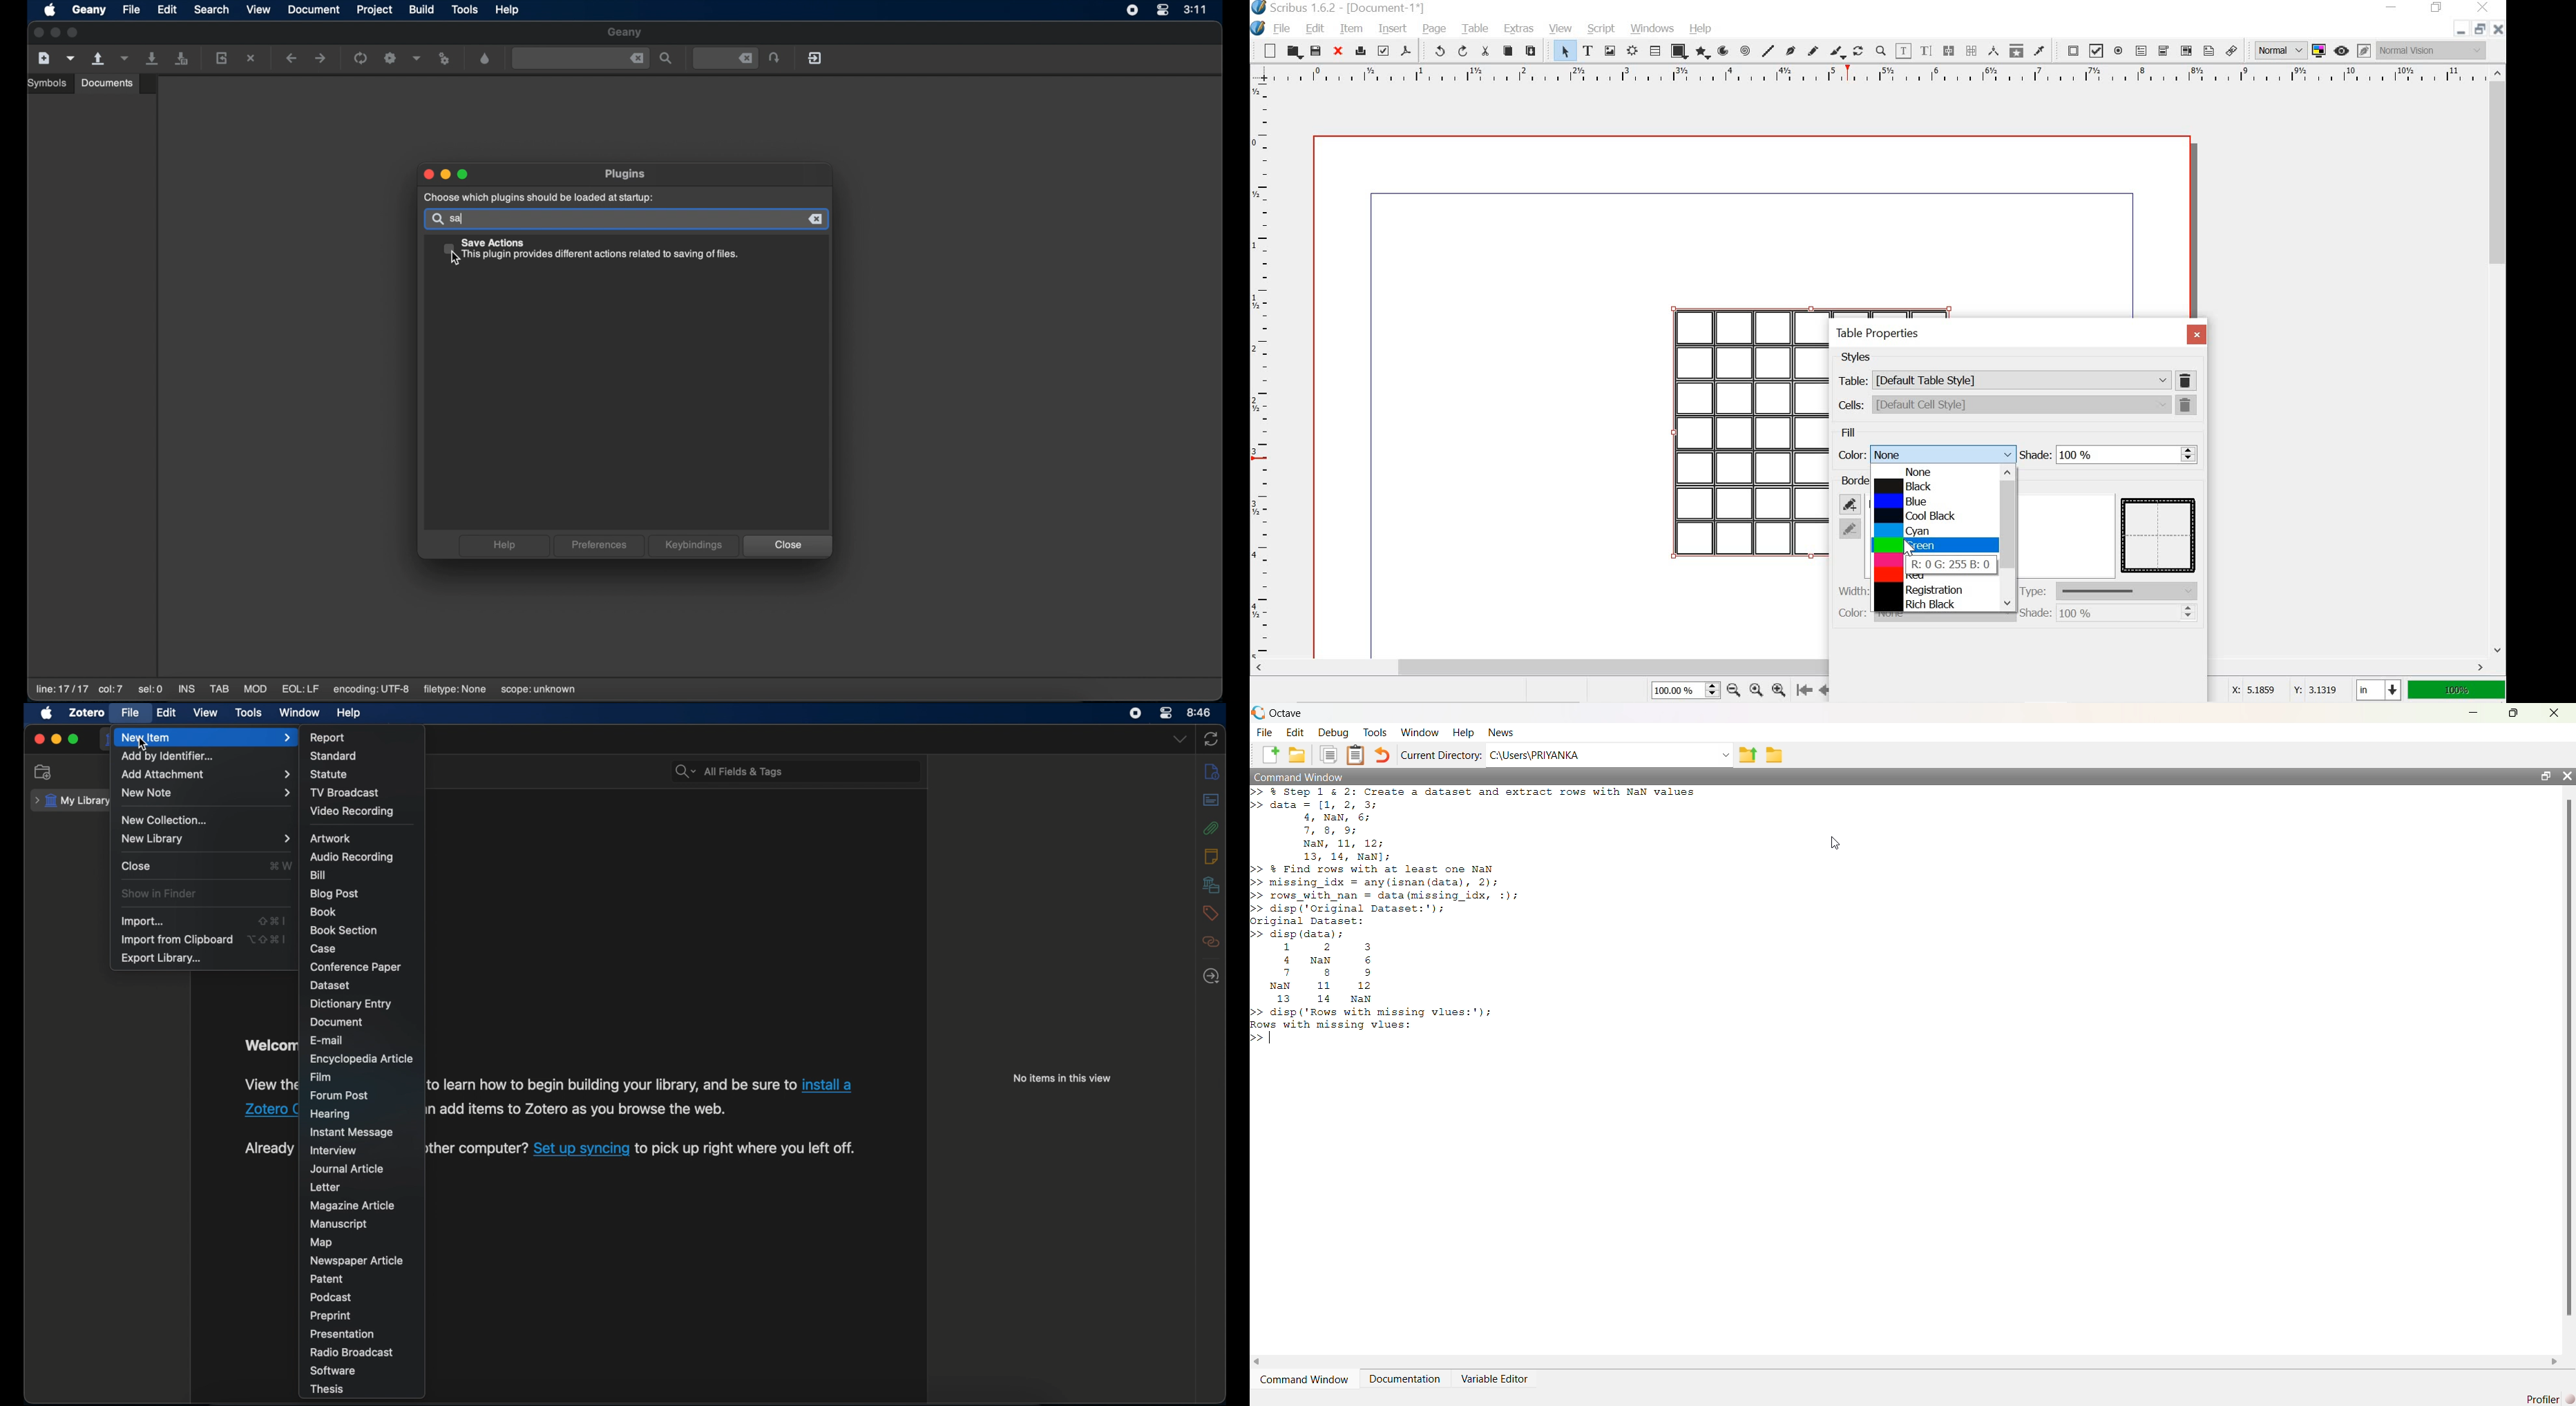 The image size is (2576, 1428). I want to click on file, so click(130, 713).